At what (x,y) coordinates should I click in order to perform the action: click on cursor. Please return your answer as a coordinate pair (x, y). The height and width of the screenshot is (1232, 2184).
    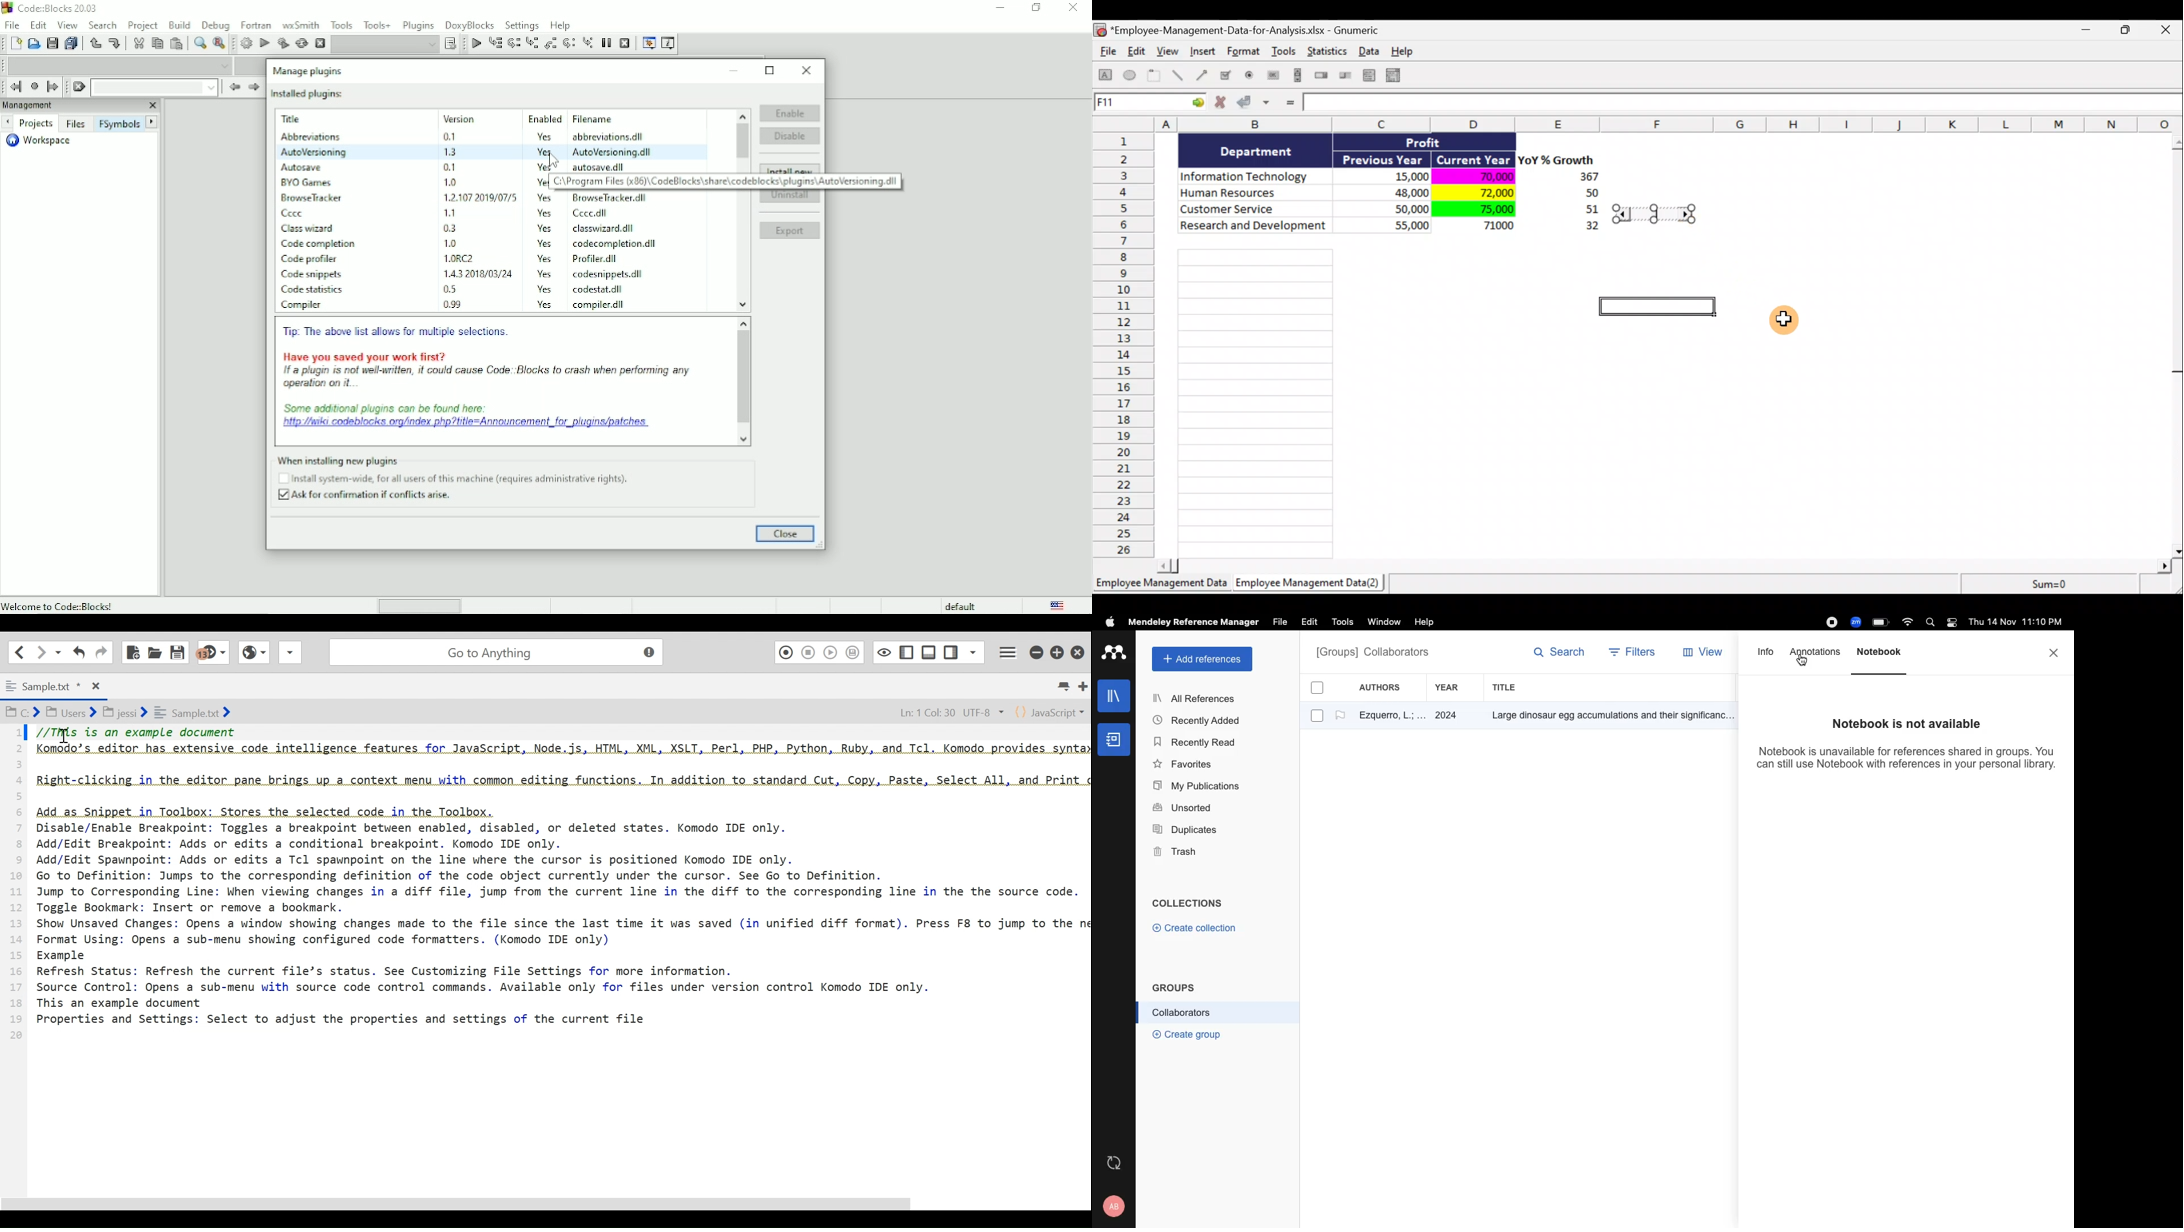
    Looking at the image, I should click on (1802, 664).